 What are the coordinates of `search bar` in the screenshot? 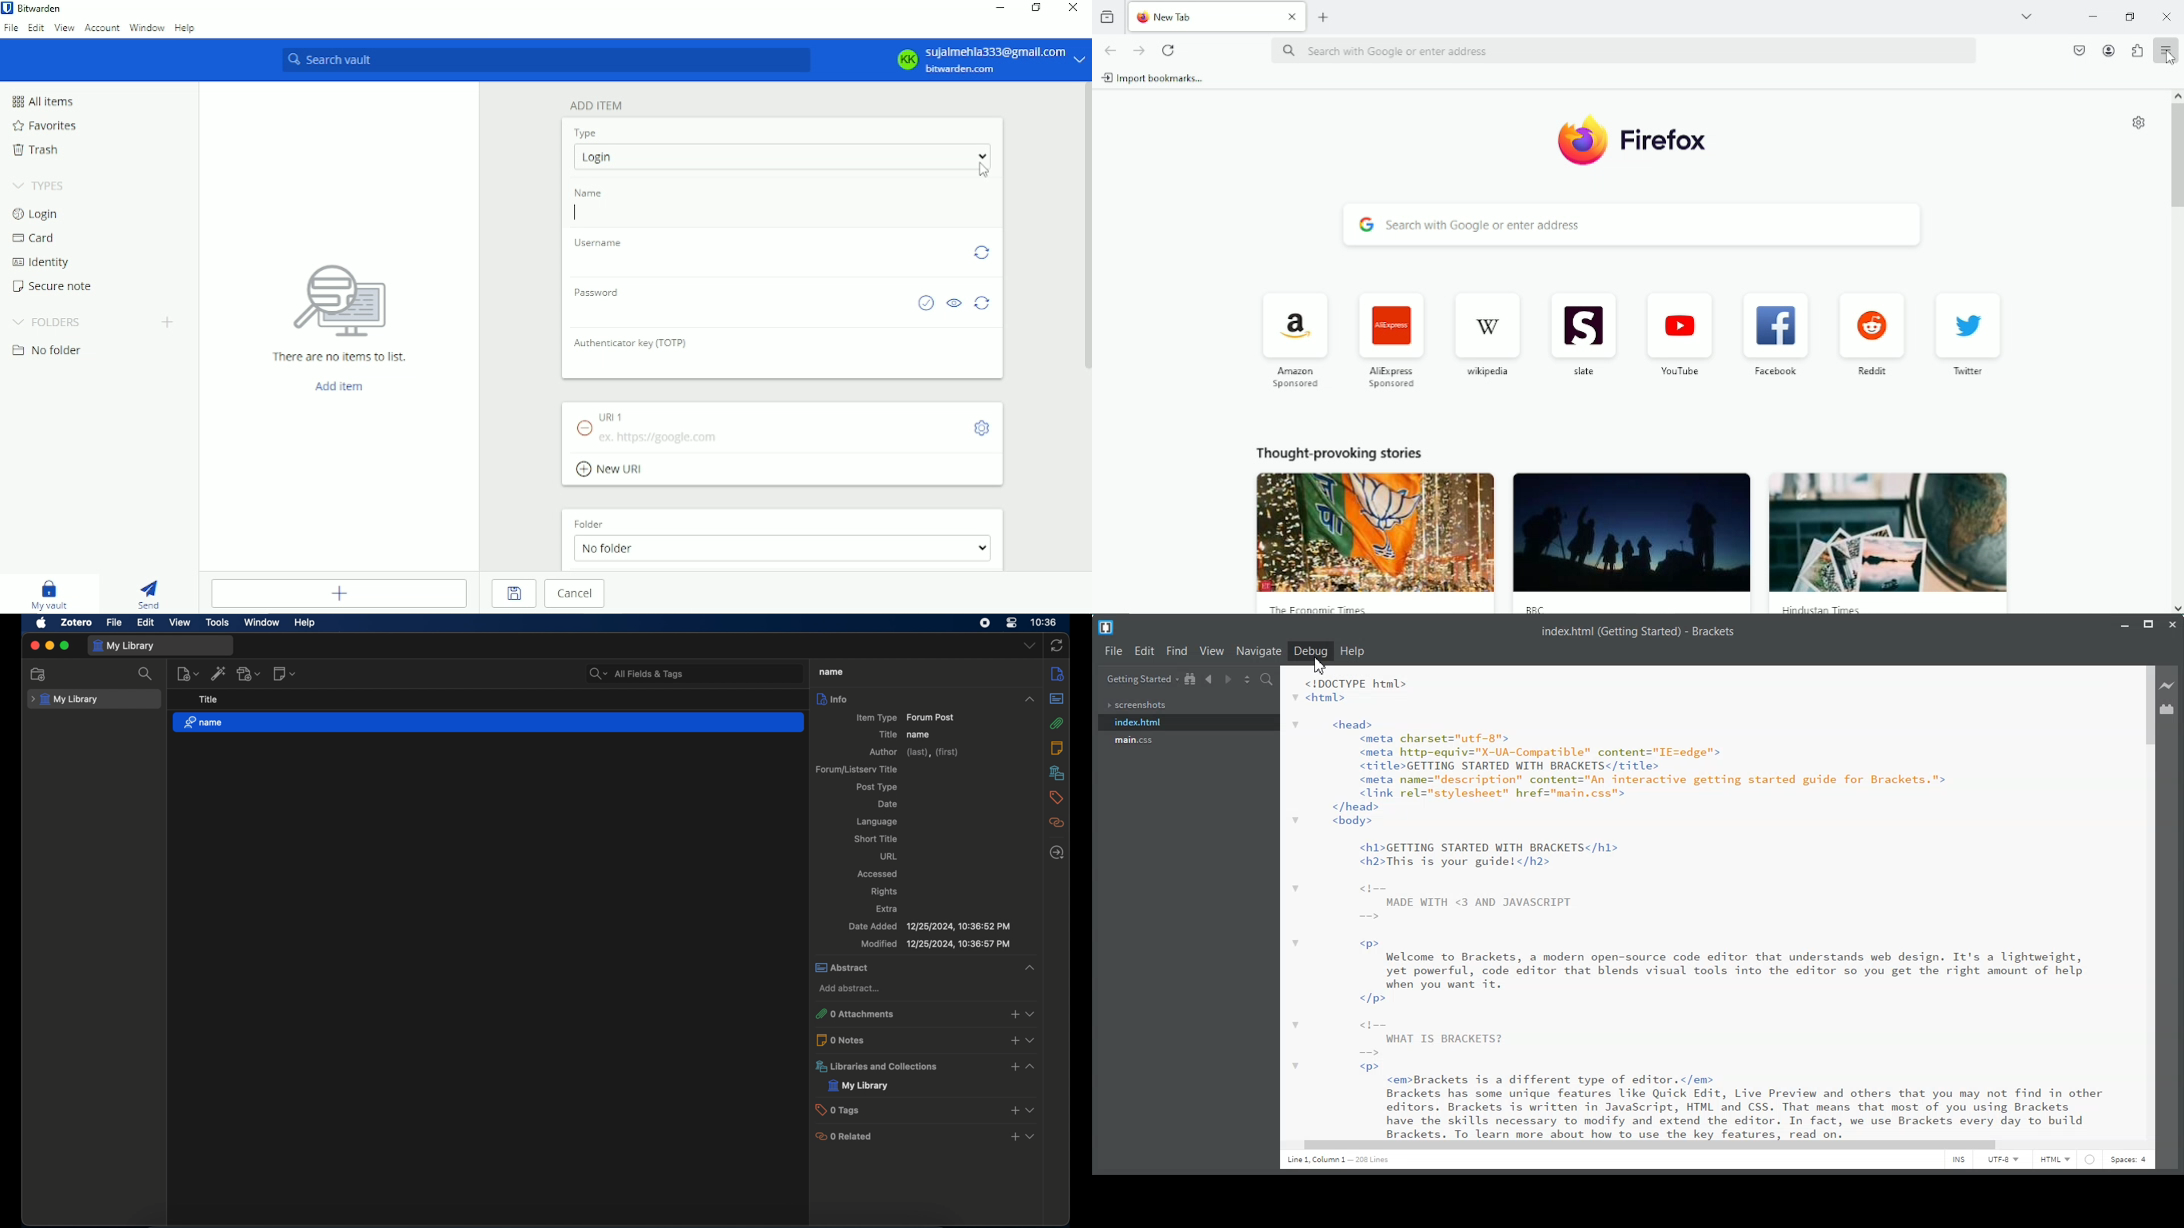 It's located at (1635, 224).